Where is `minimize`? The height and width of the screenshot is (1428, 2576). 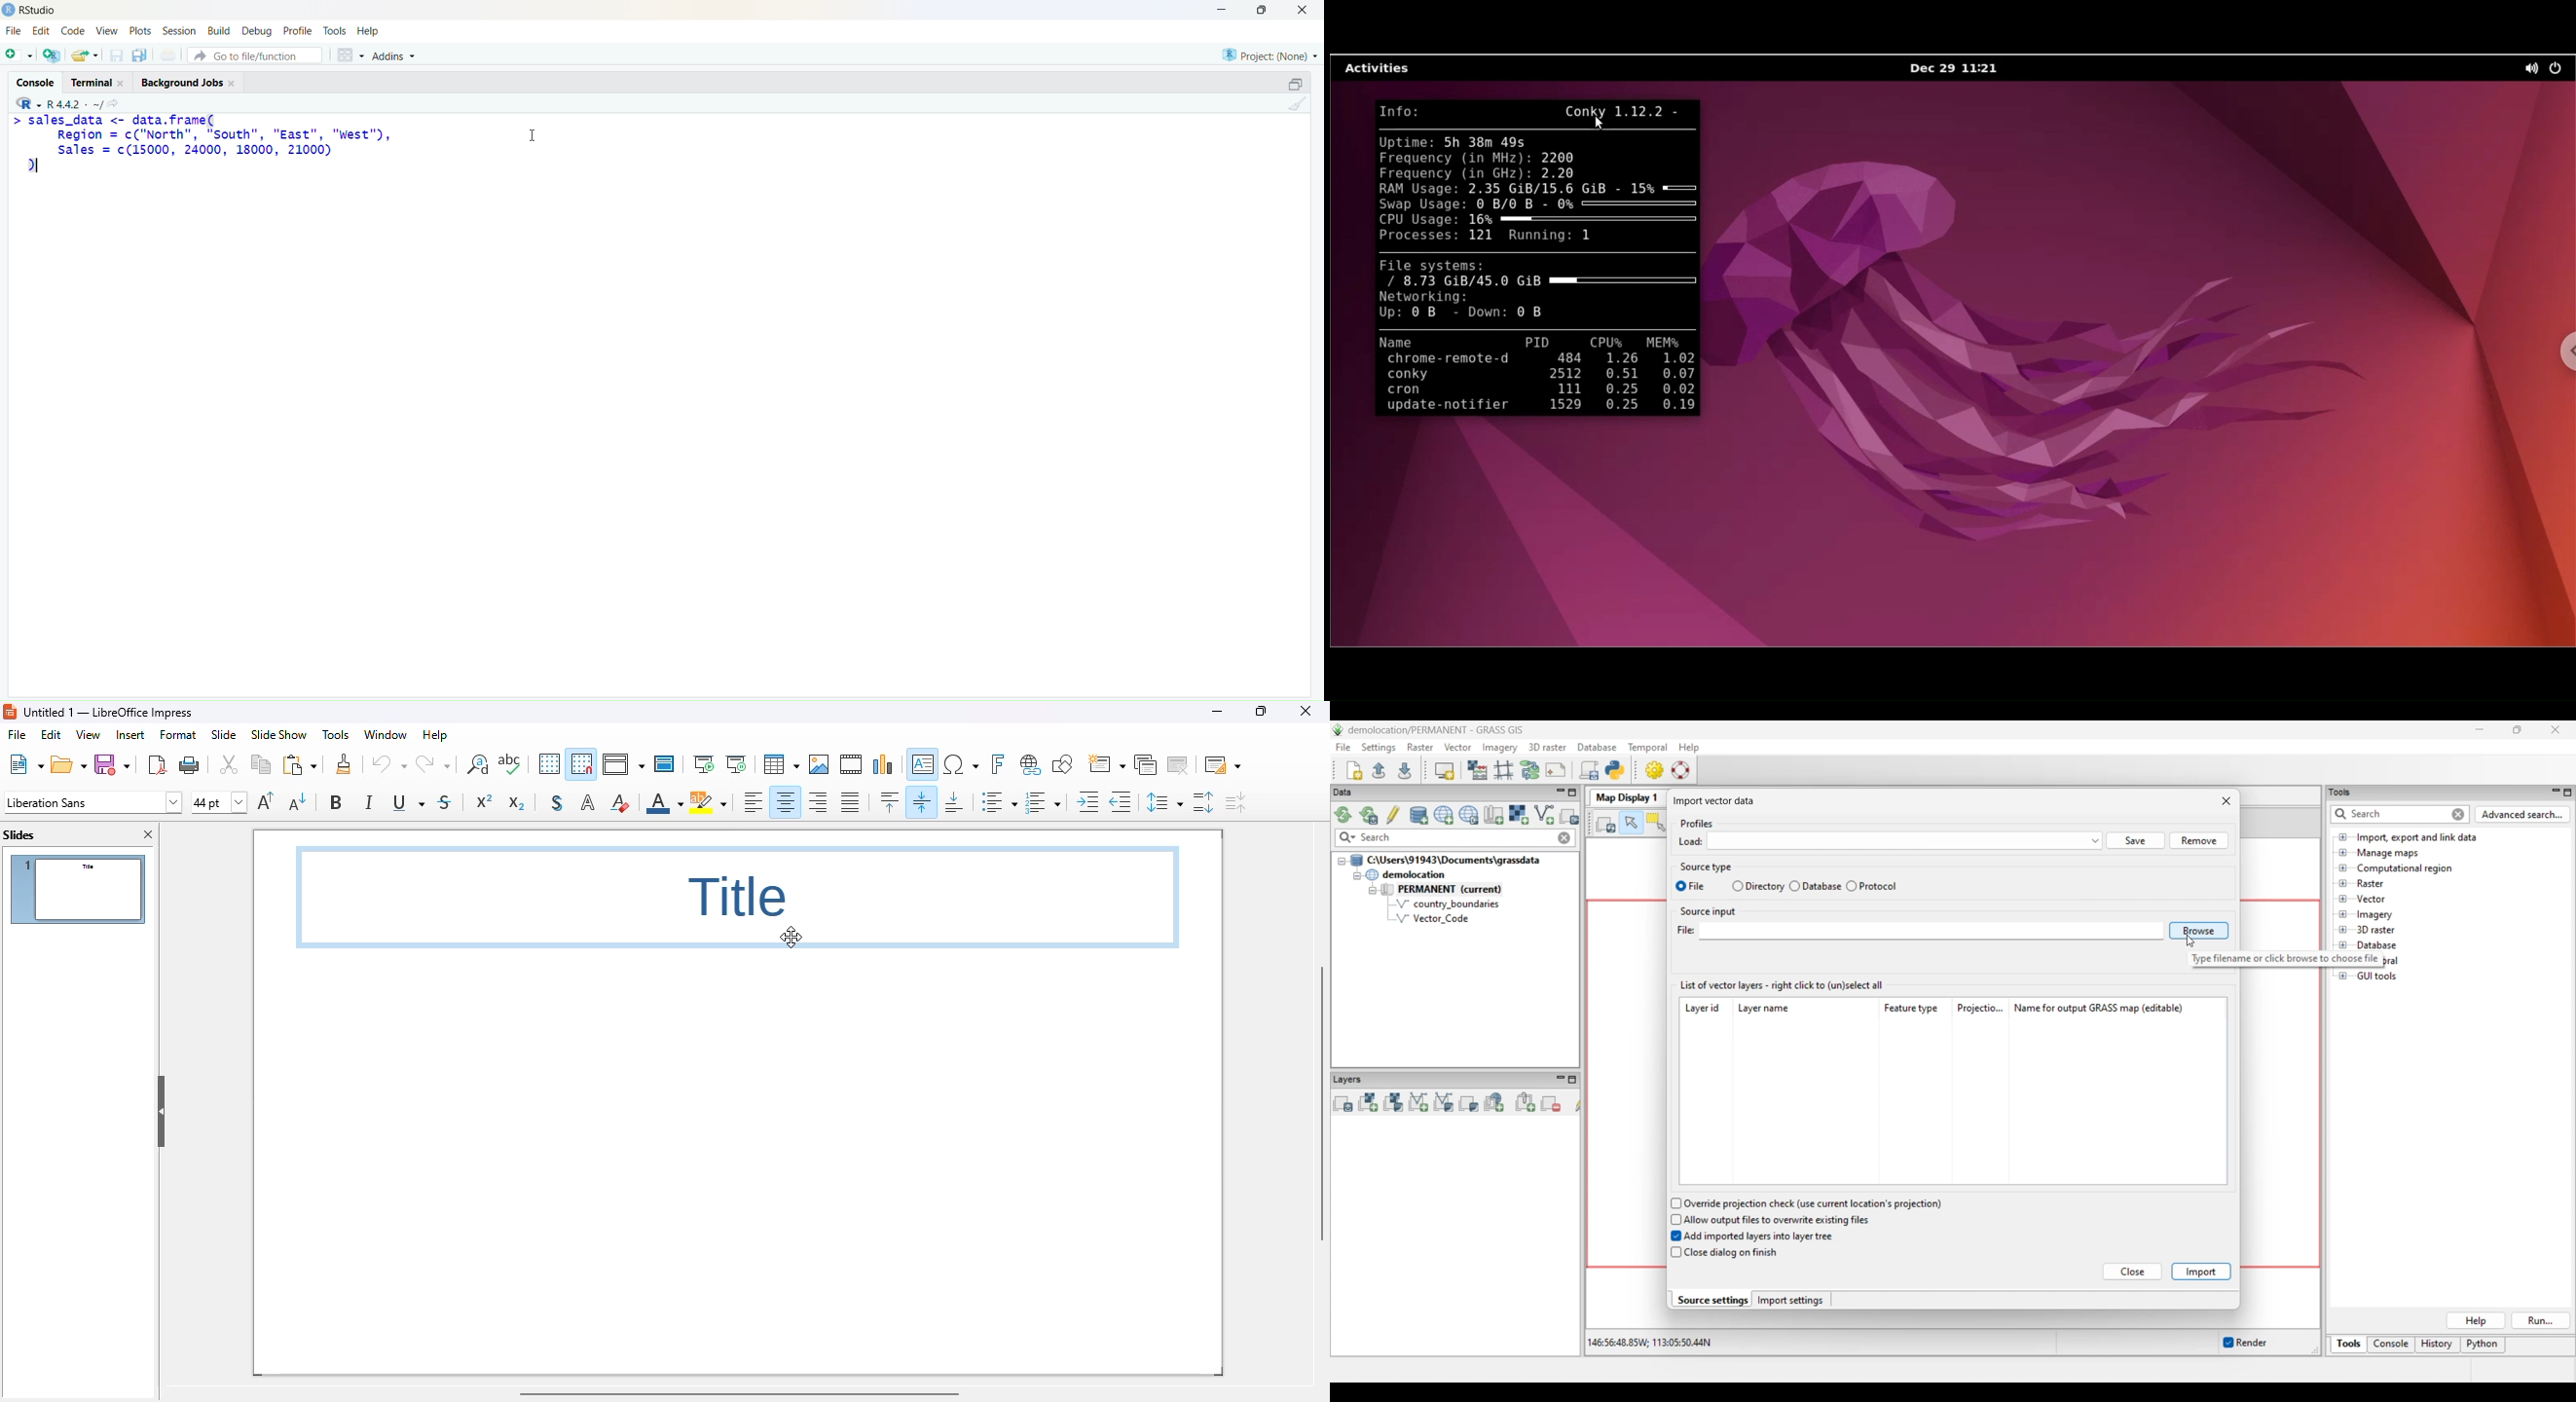 minimize is located at coordinates (1217, 712).